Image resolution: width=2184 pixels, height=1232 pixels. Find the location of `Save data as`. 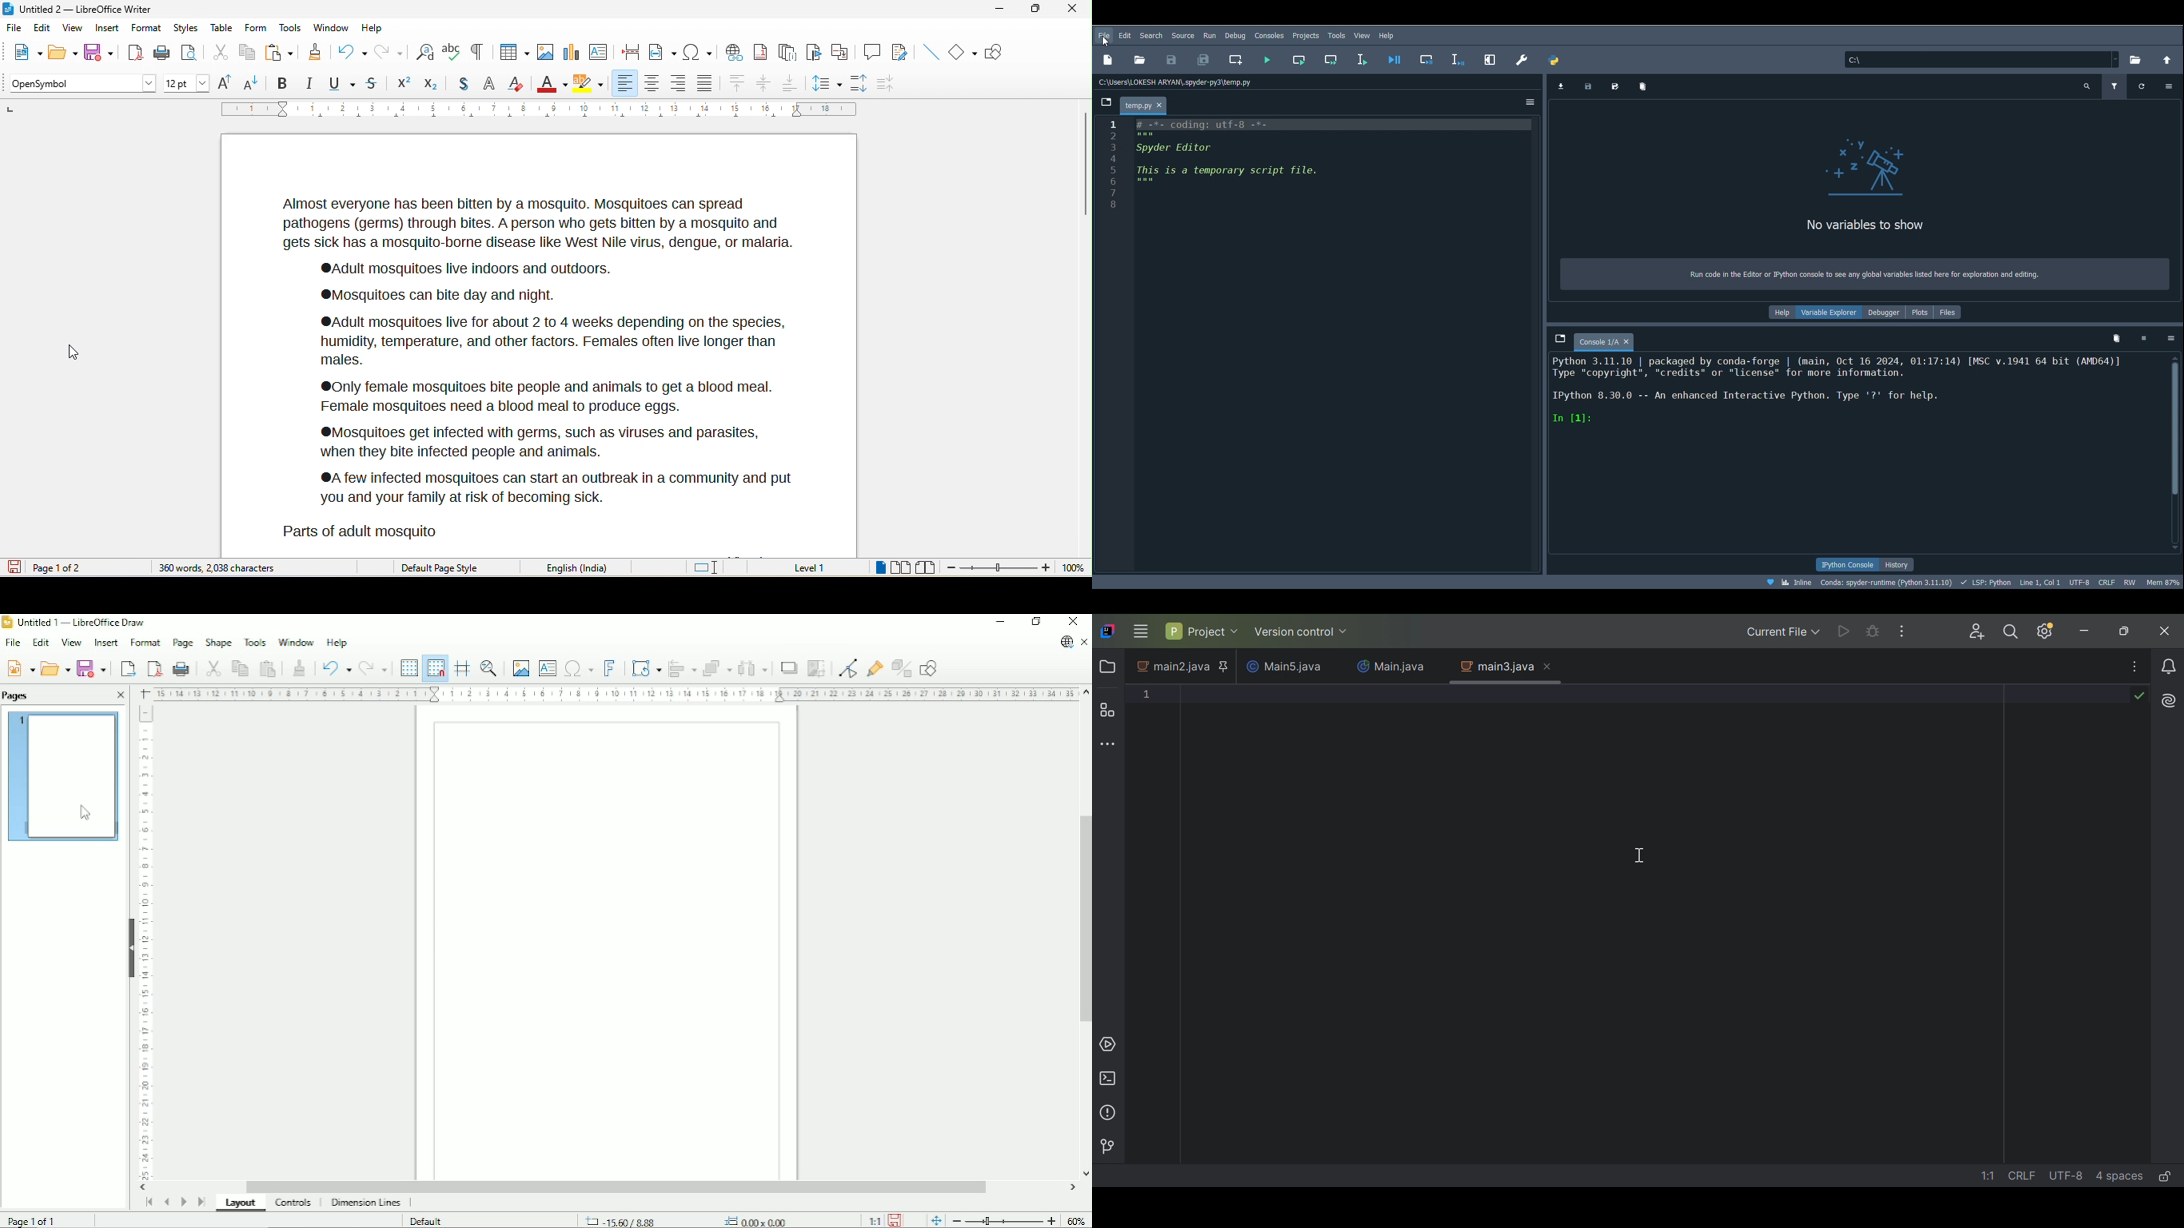

Save data as is located at coordinates (1617, 85).